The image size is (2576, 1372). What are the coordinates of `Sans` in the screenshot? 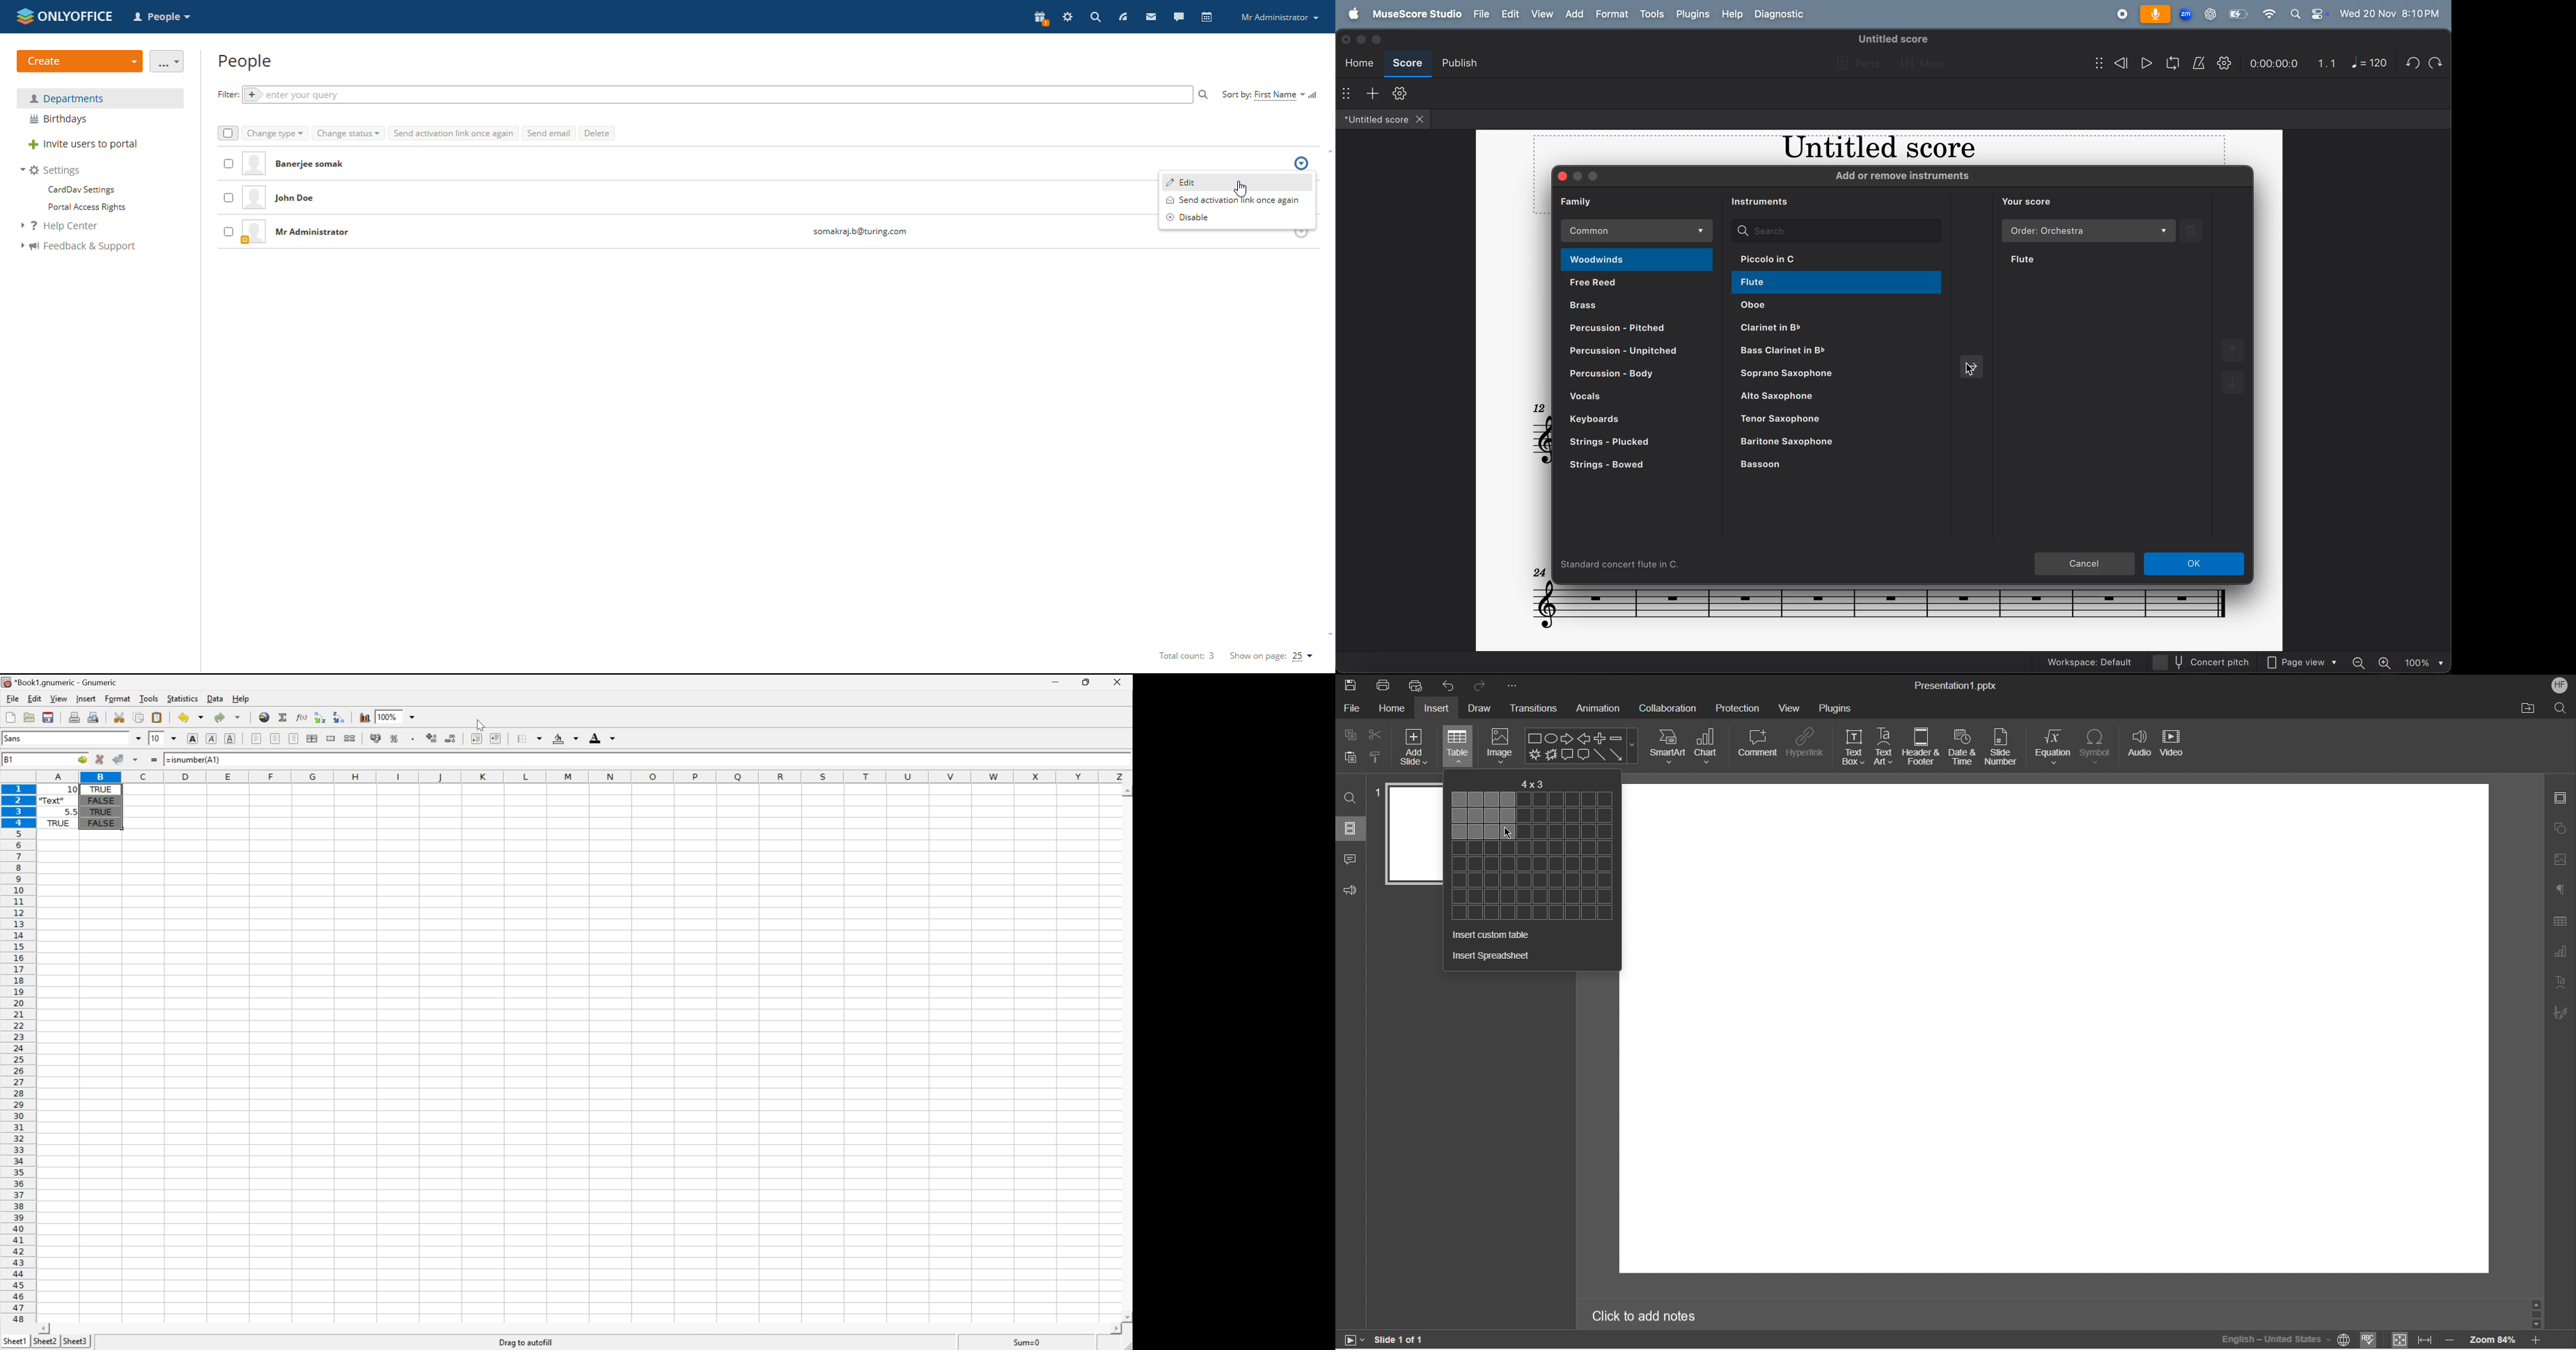 It's located at (14, 737).